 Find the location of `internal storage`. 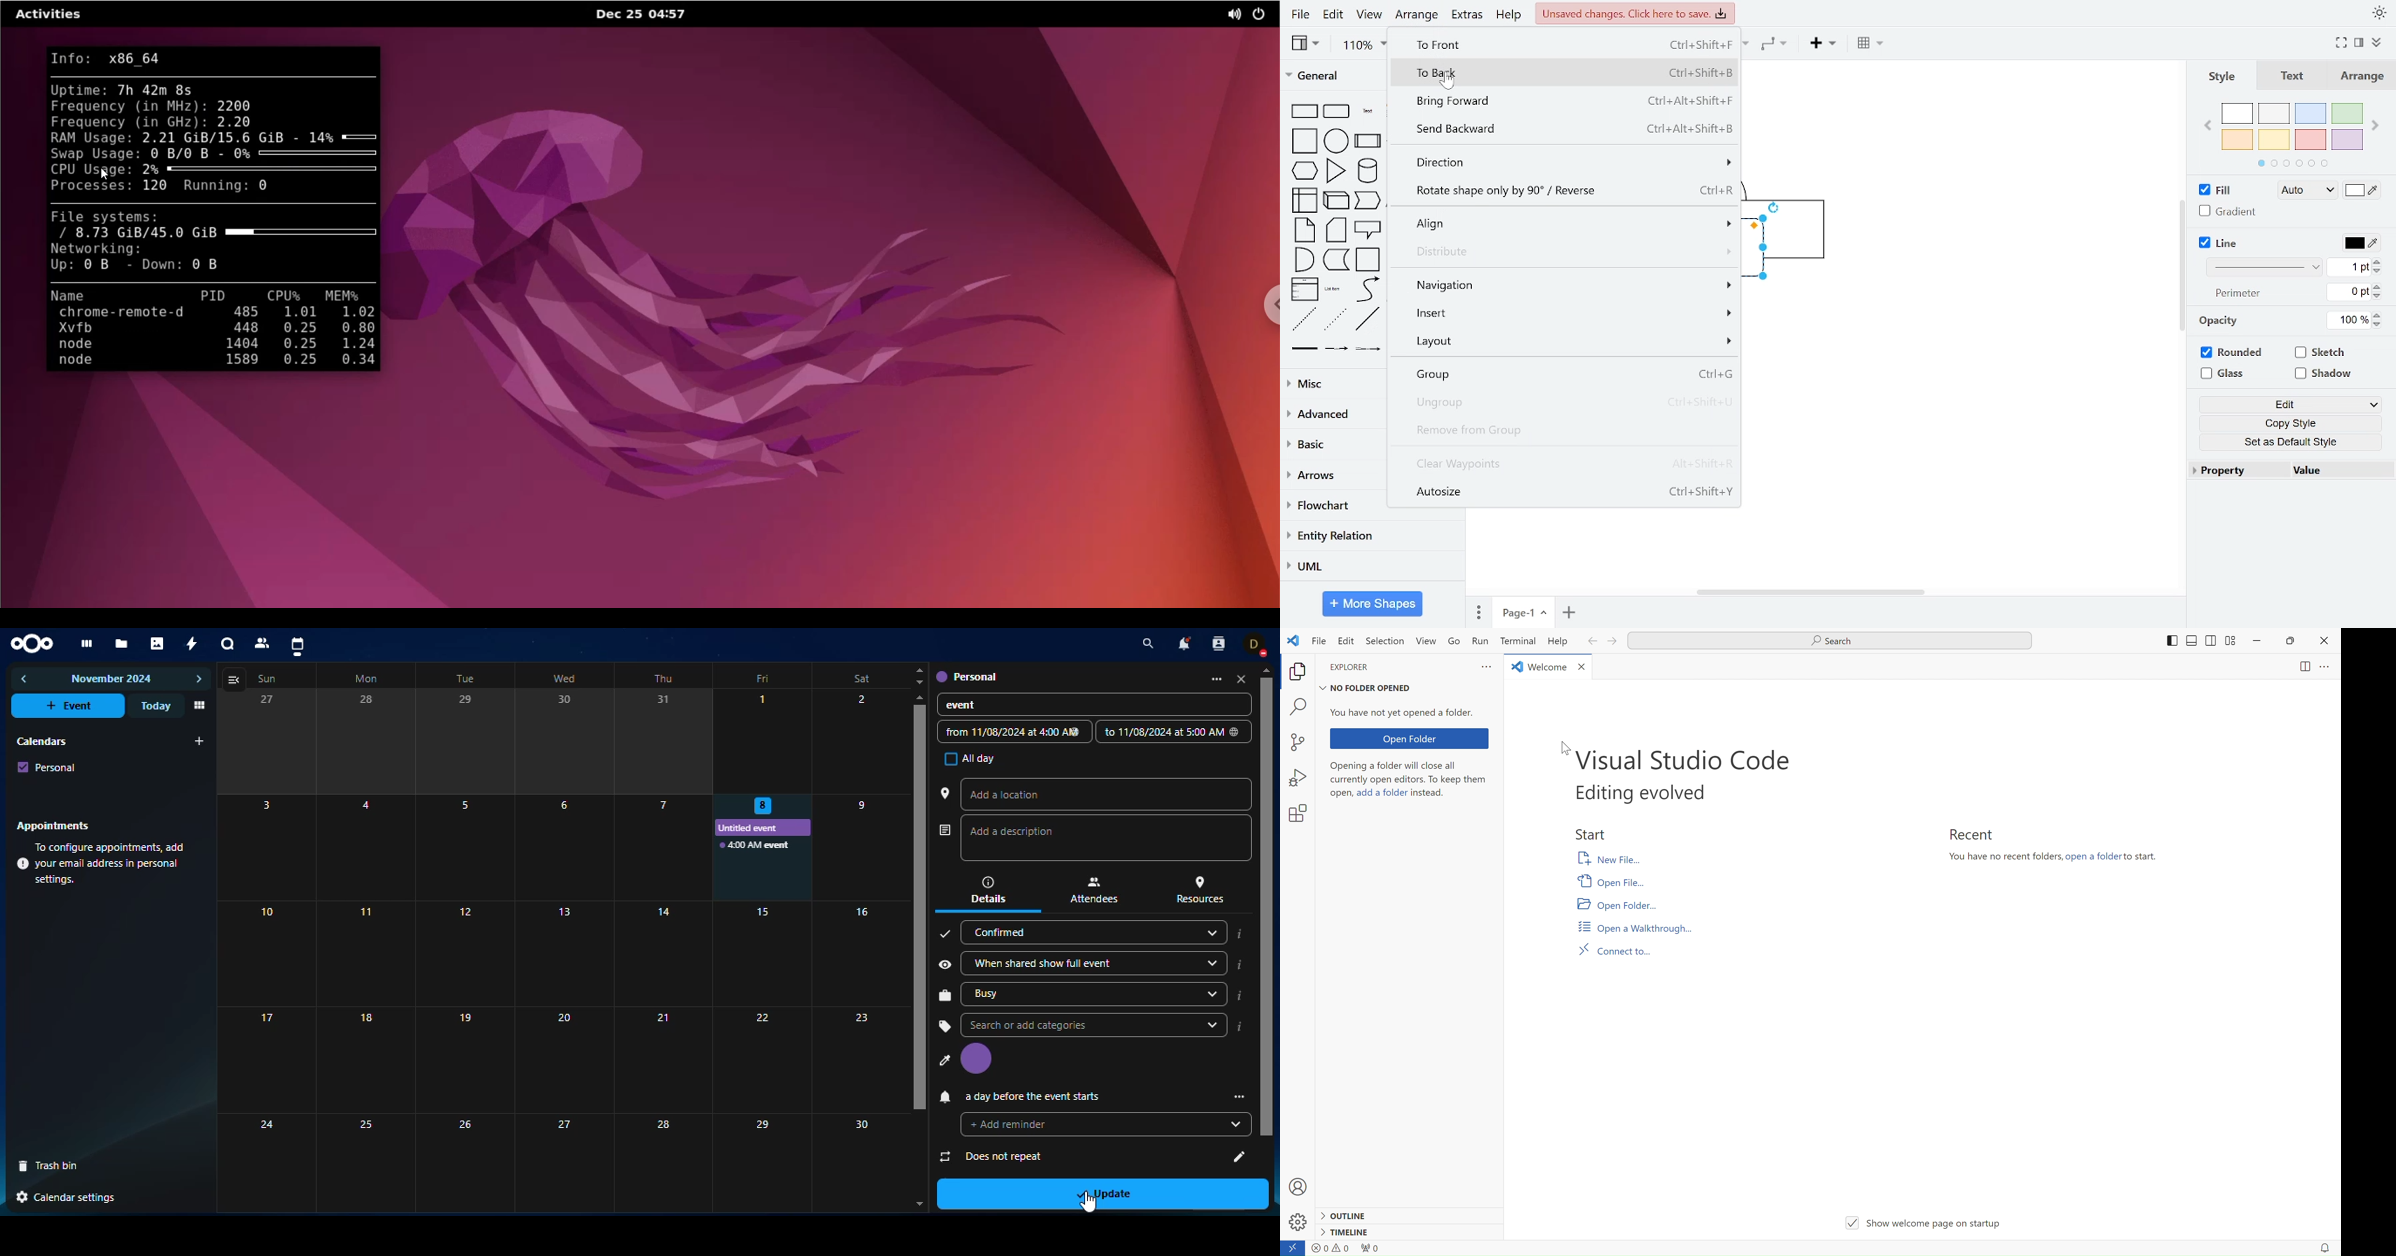

internal storage is located at coordinates (1306, 201).